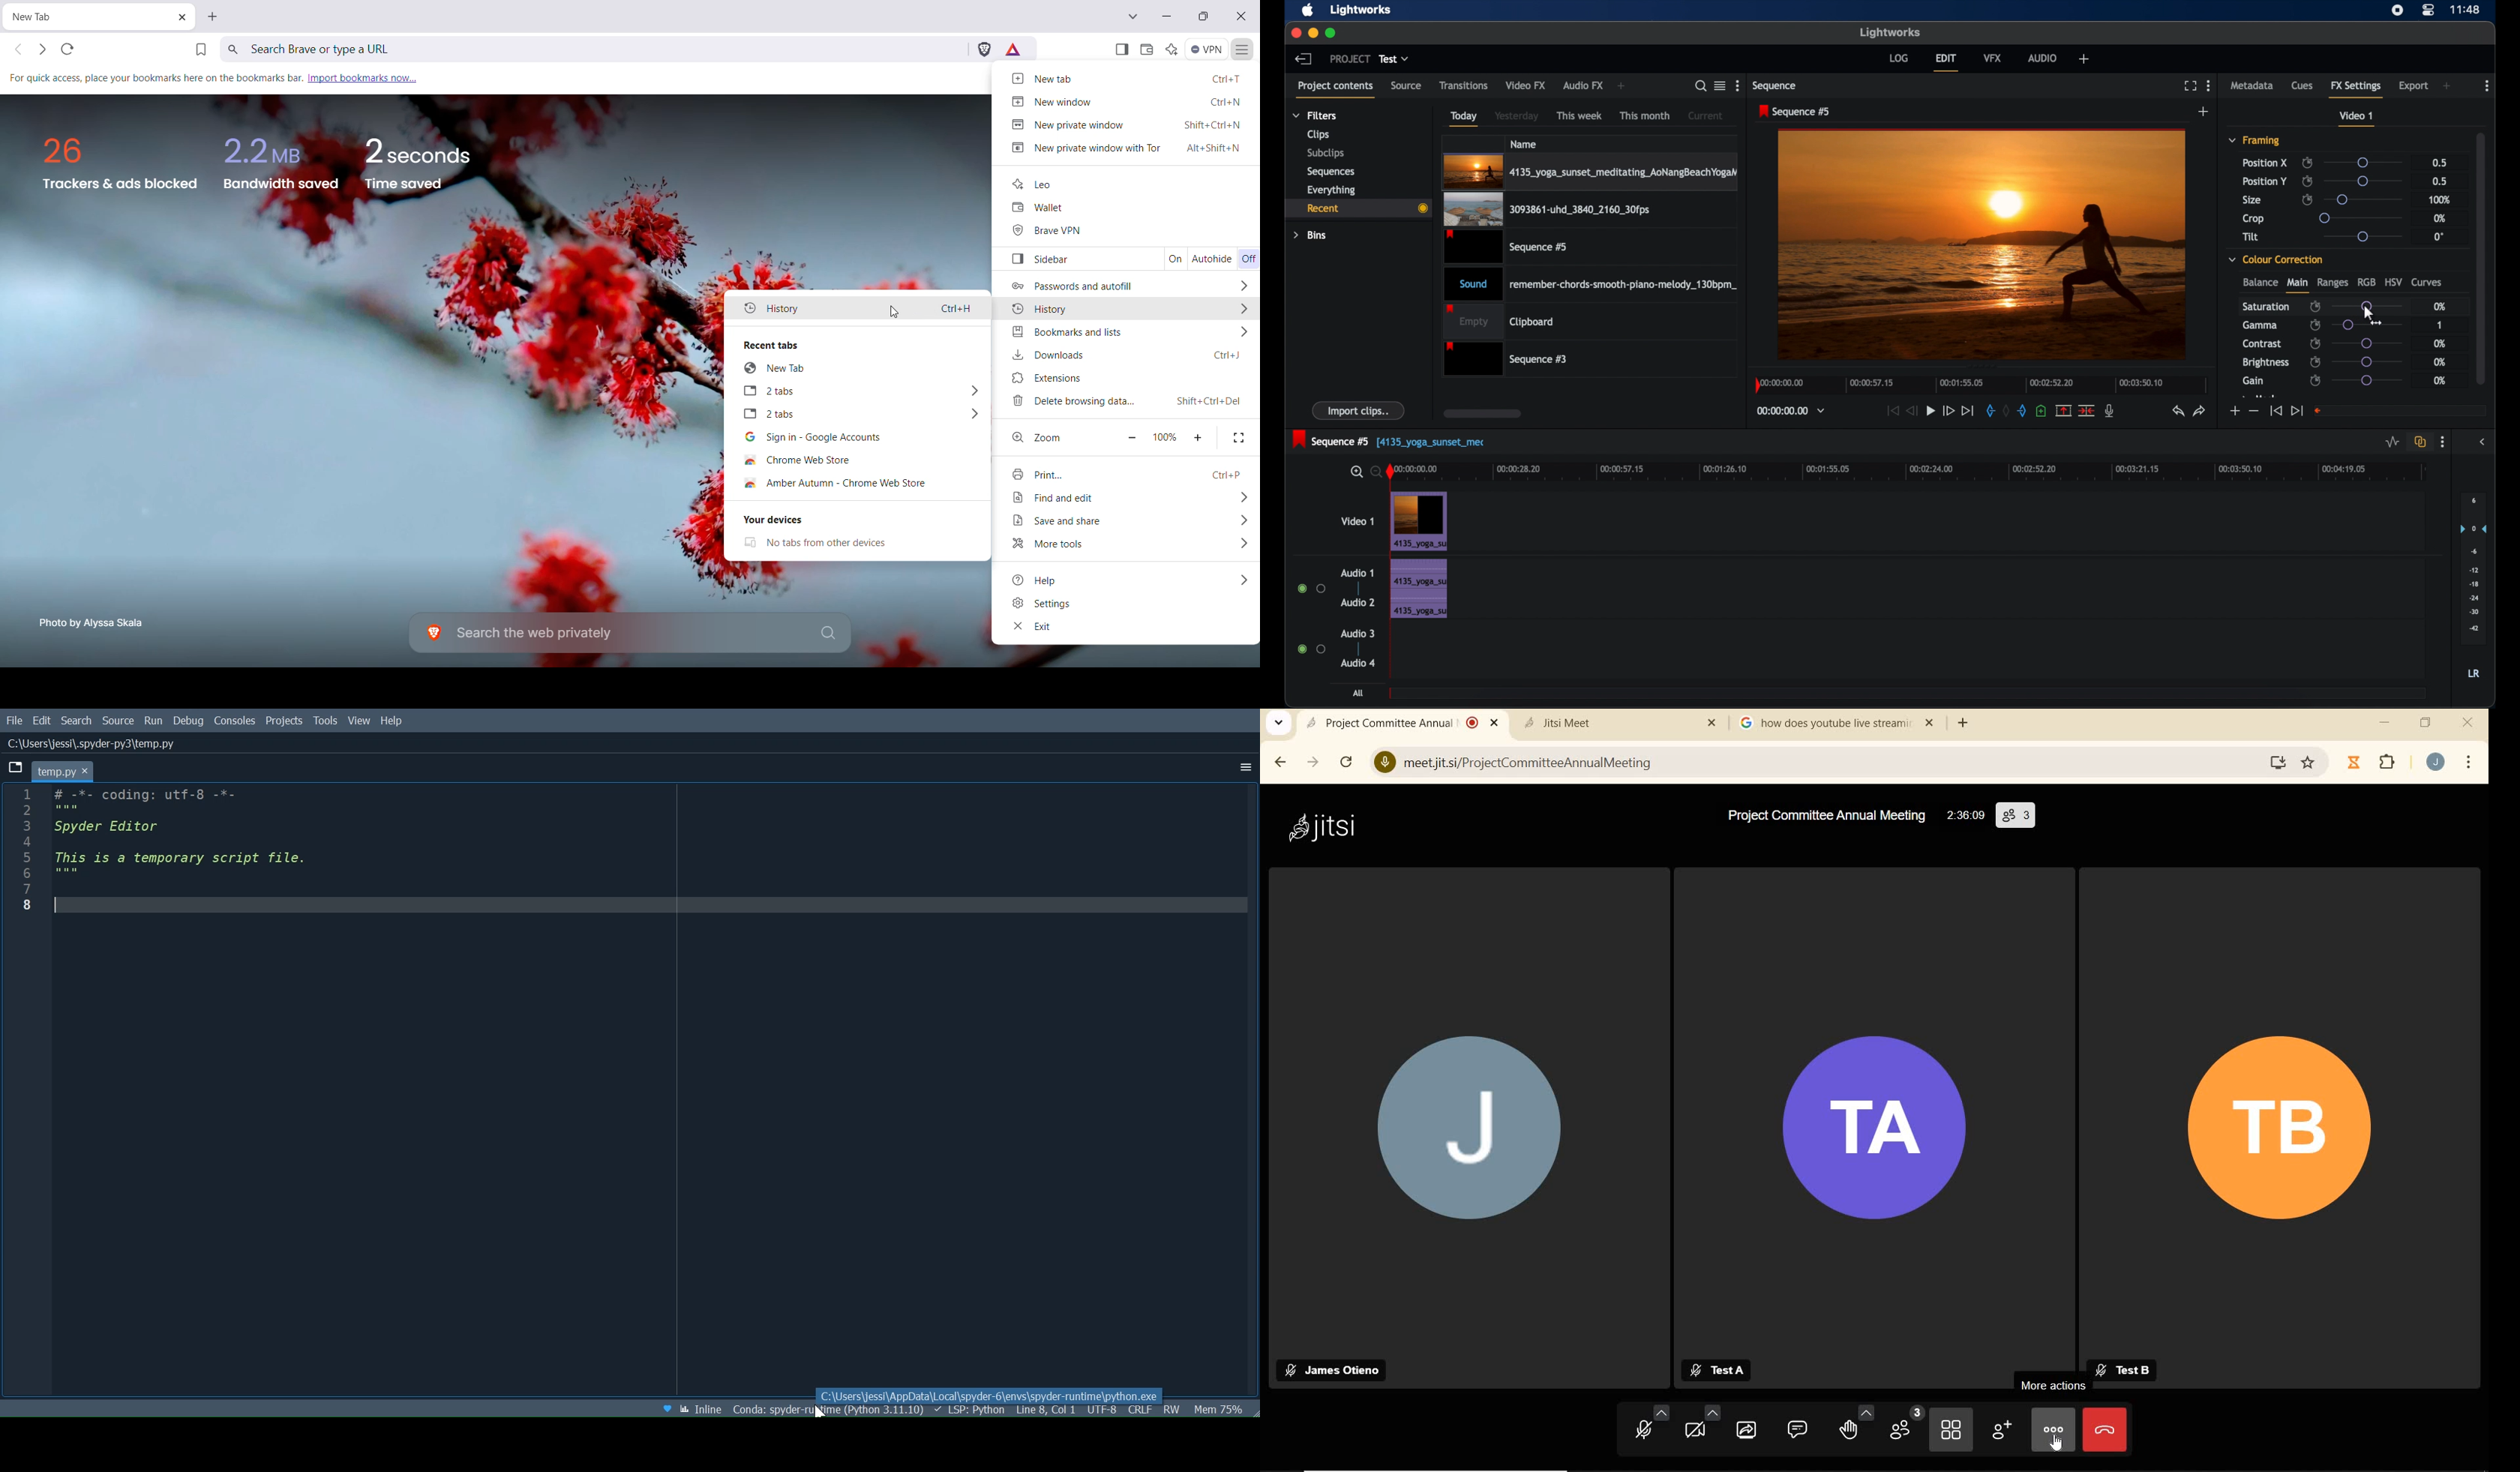 The height and width of the screenshot is (1484, 2520). What do you see at coordinates (1917, 473) in the screenshot?
I see `timeline scale` at bounding box center [1917, 473].